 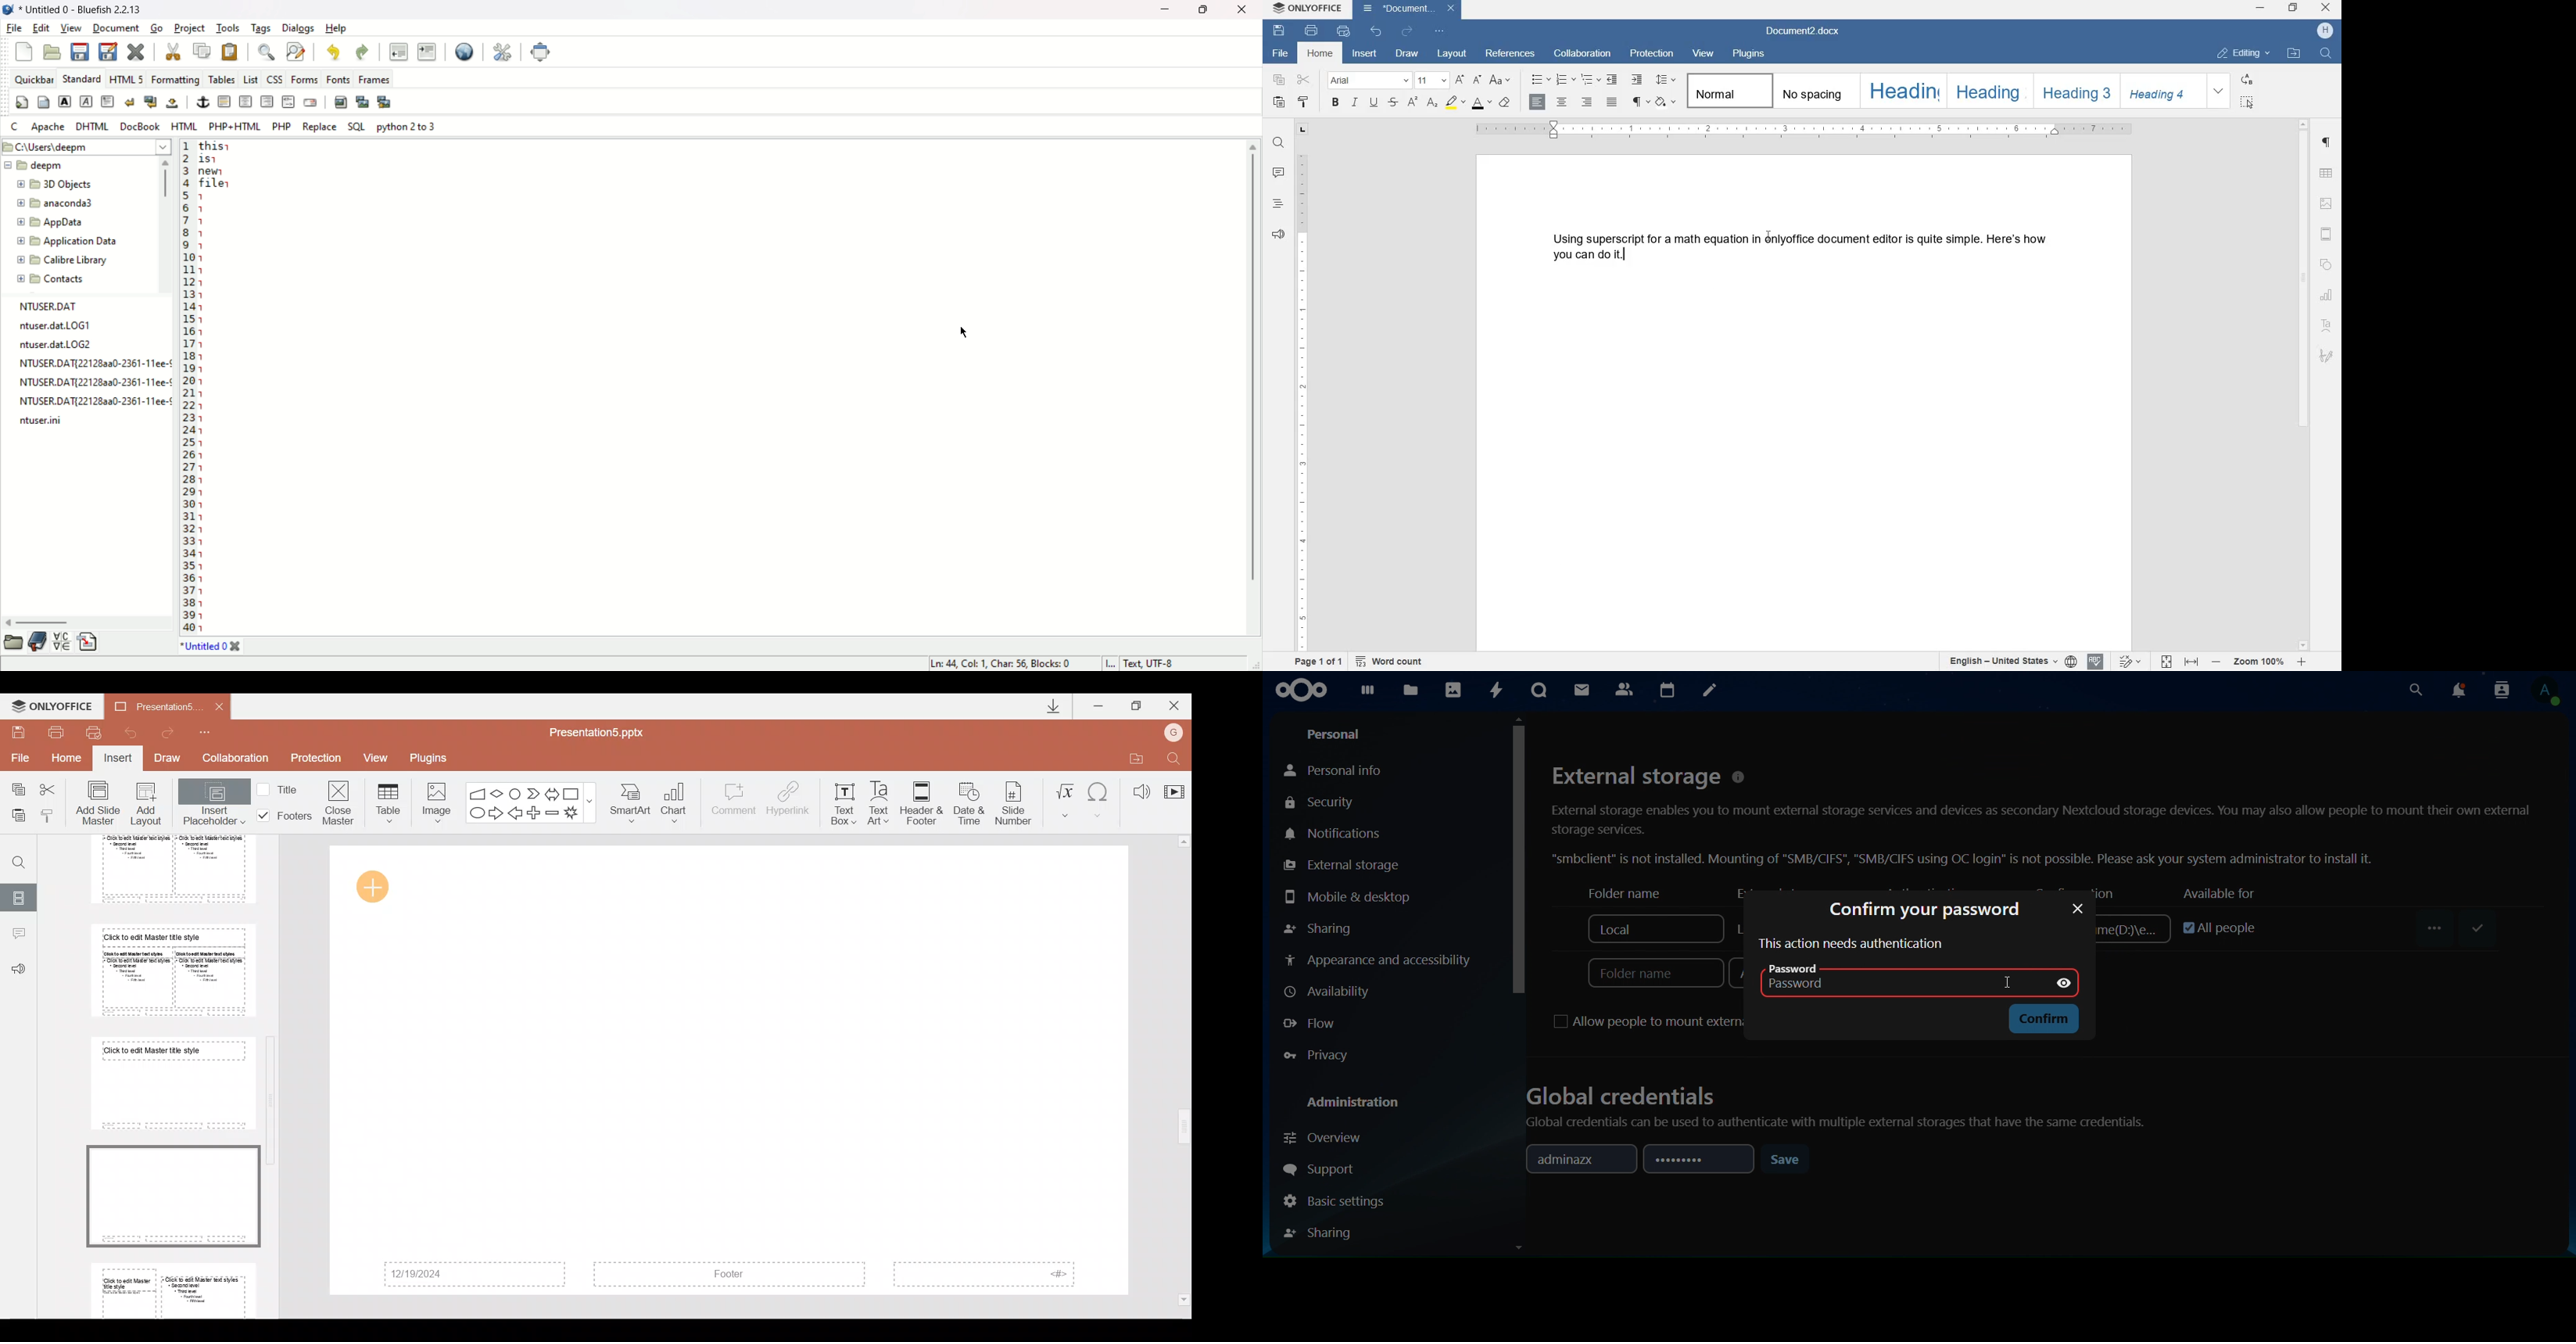 I want to click on justified, so click(x=1613, y=102).